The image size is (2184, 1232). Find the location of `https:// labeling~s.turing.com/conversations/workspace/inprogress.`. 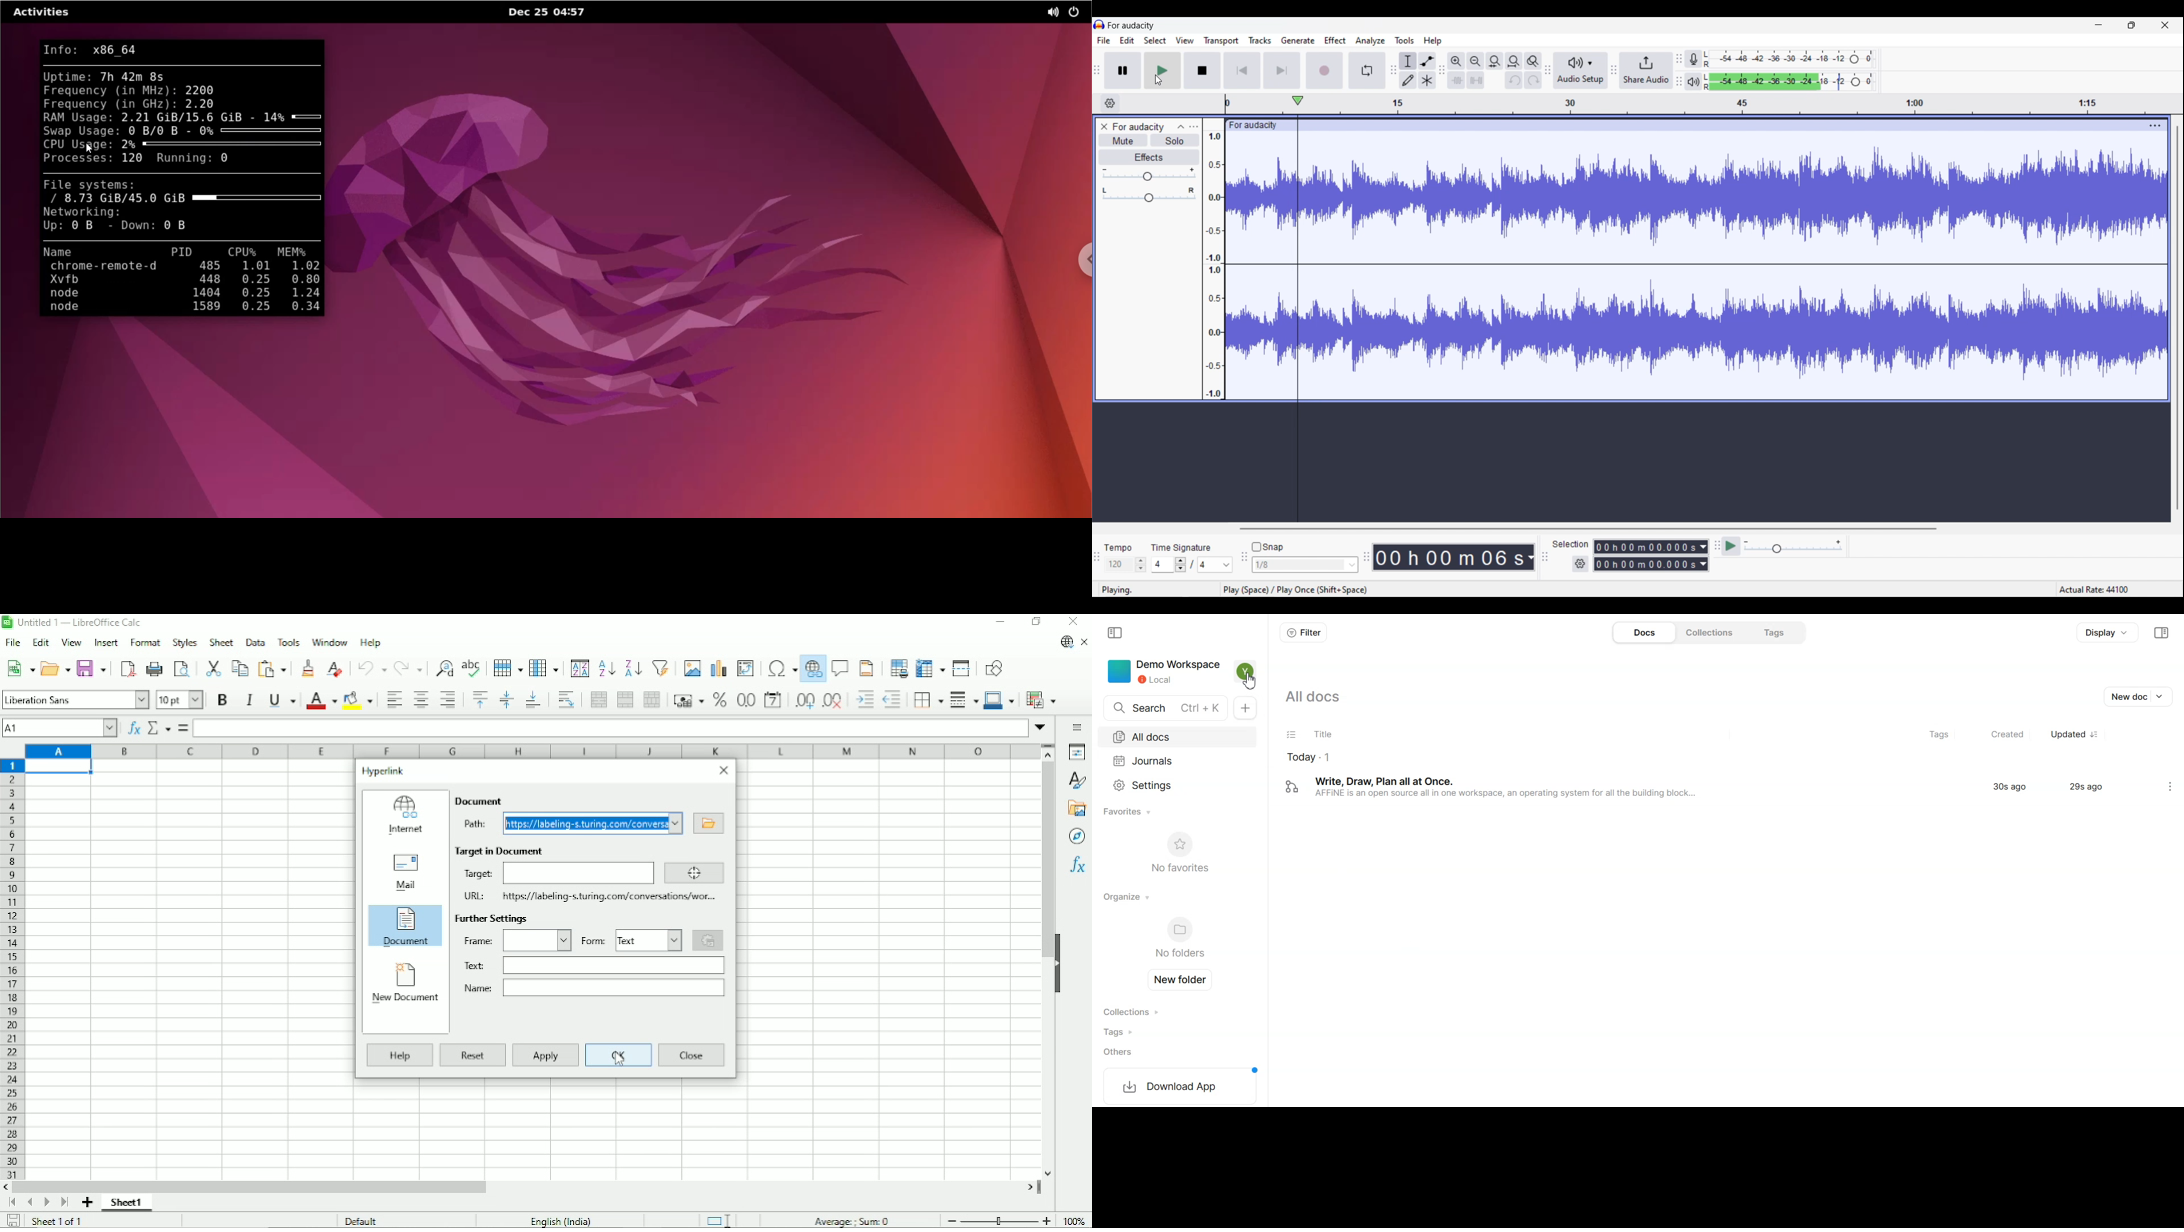

https:// labeling~s.turing.com/conversations/workspace/inprogress. is located at coordinates (593, 823).